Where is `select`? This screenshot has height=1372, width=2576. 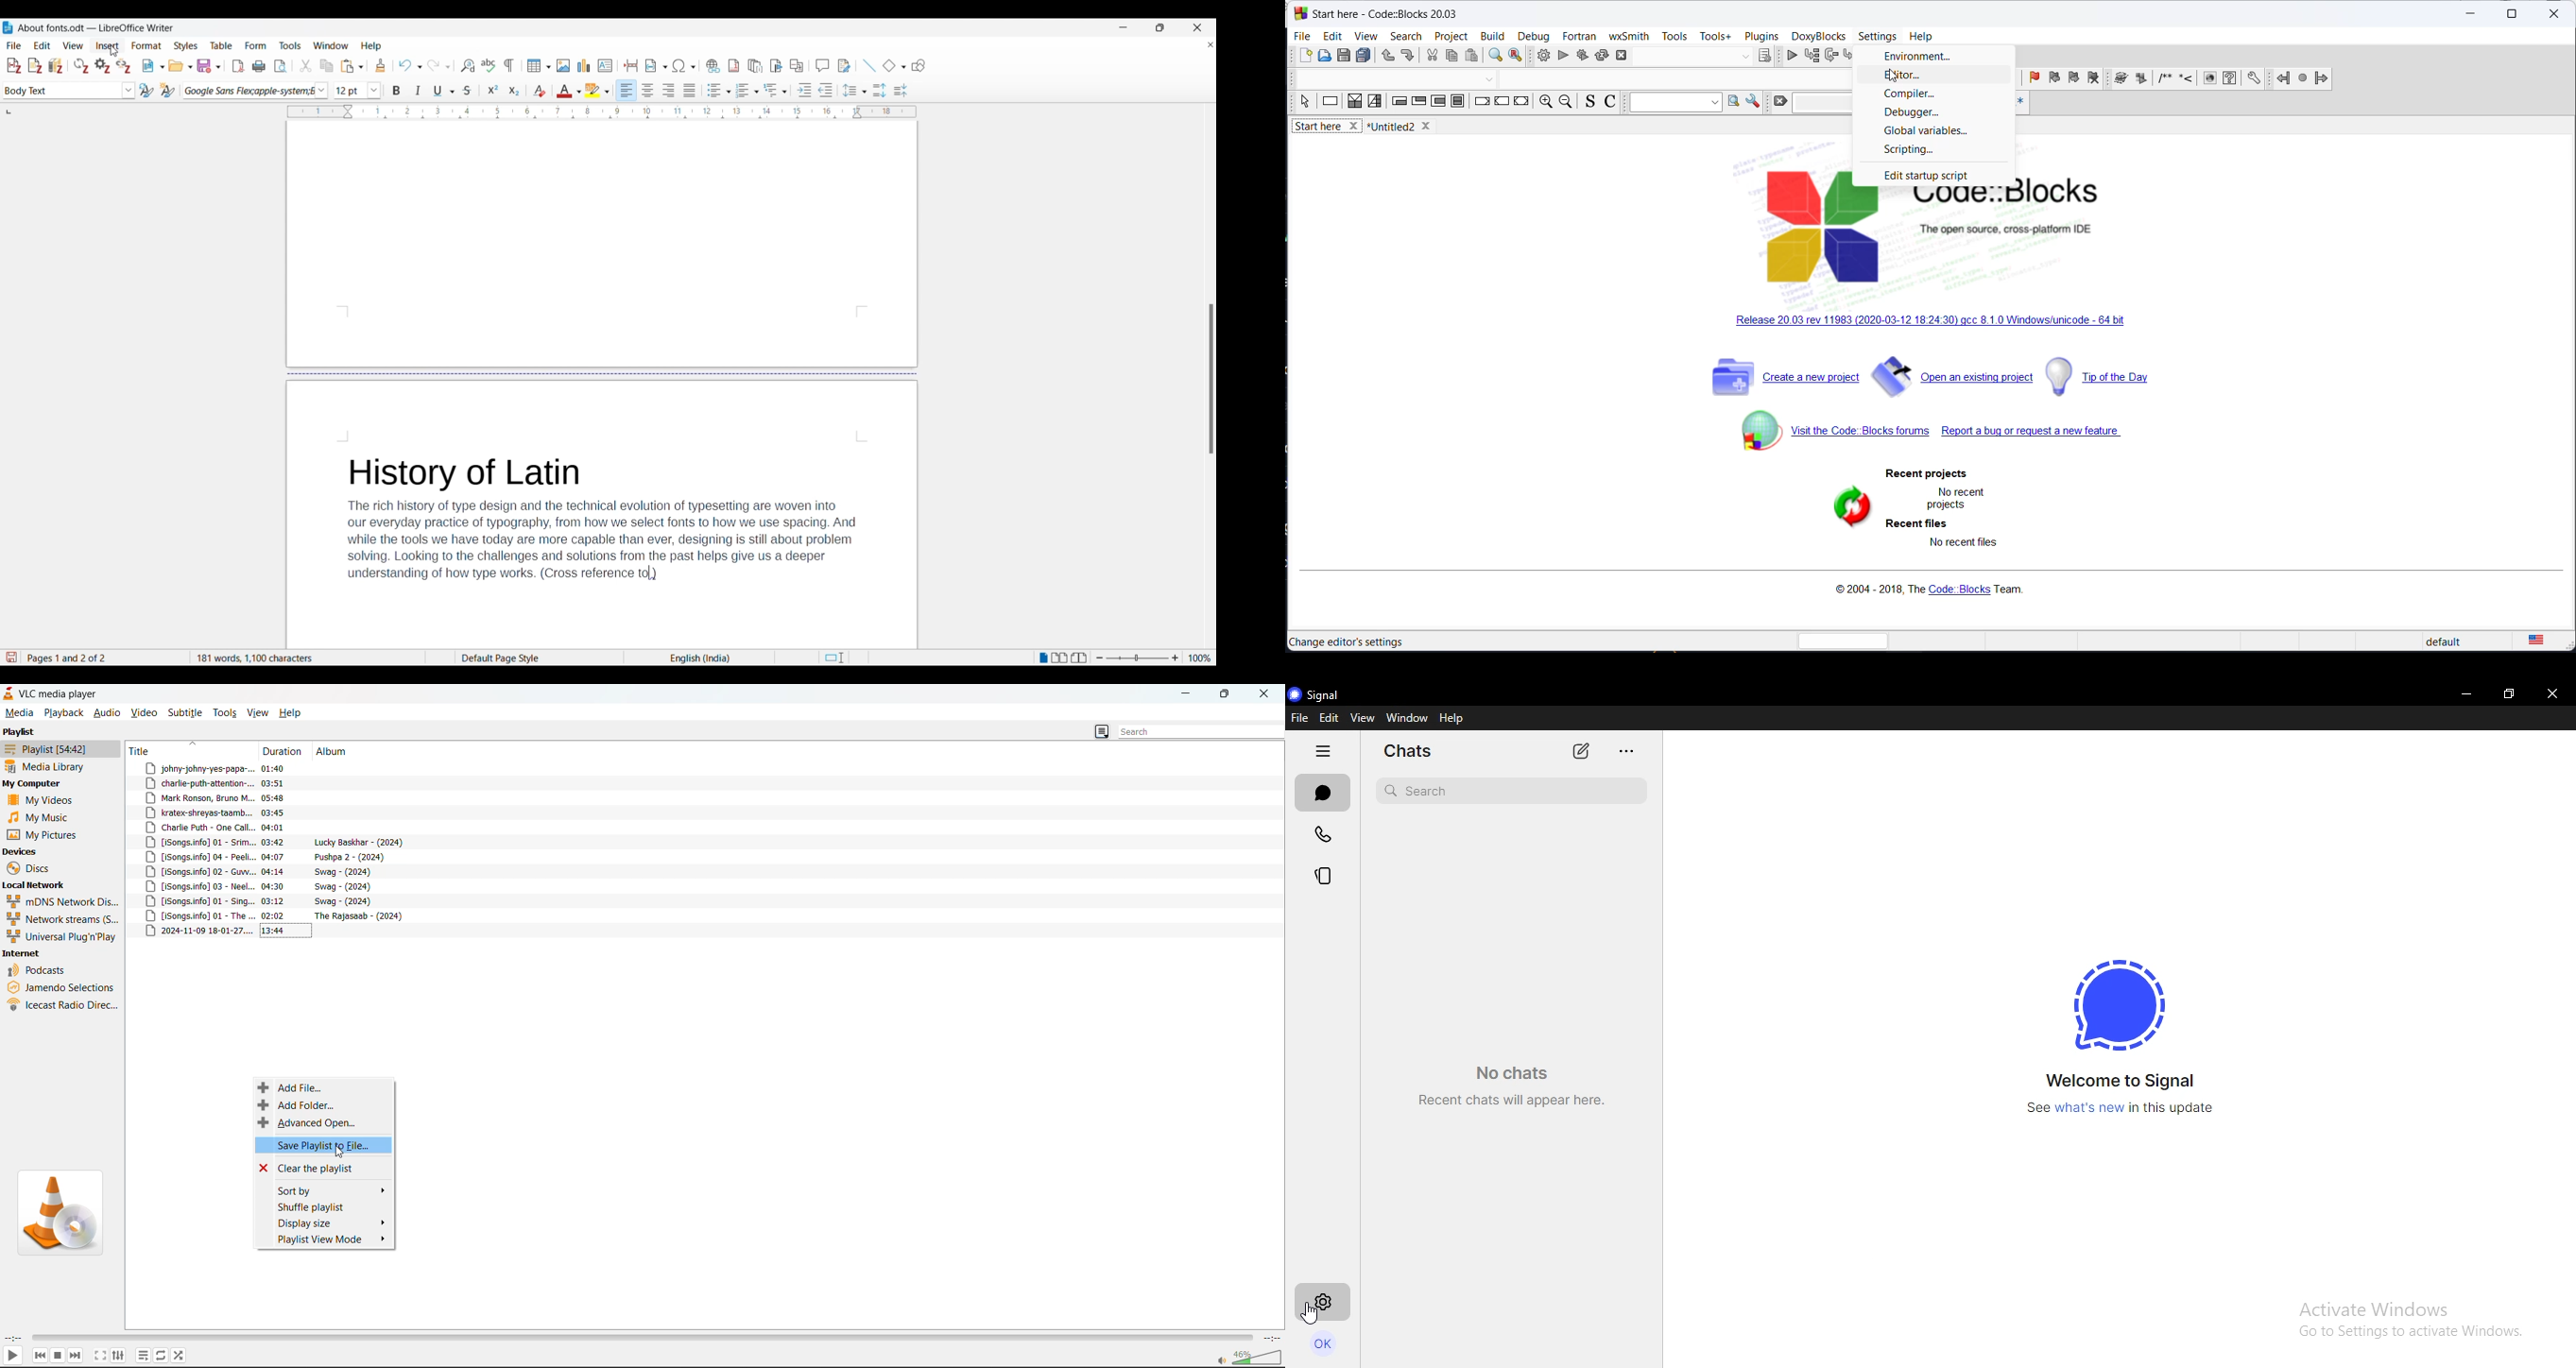 select is located at coordinates (1304, 104).